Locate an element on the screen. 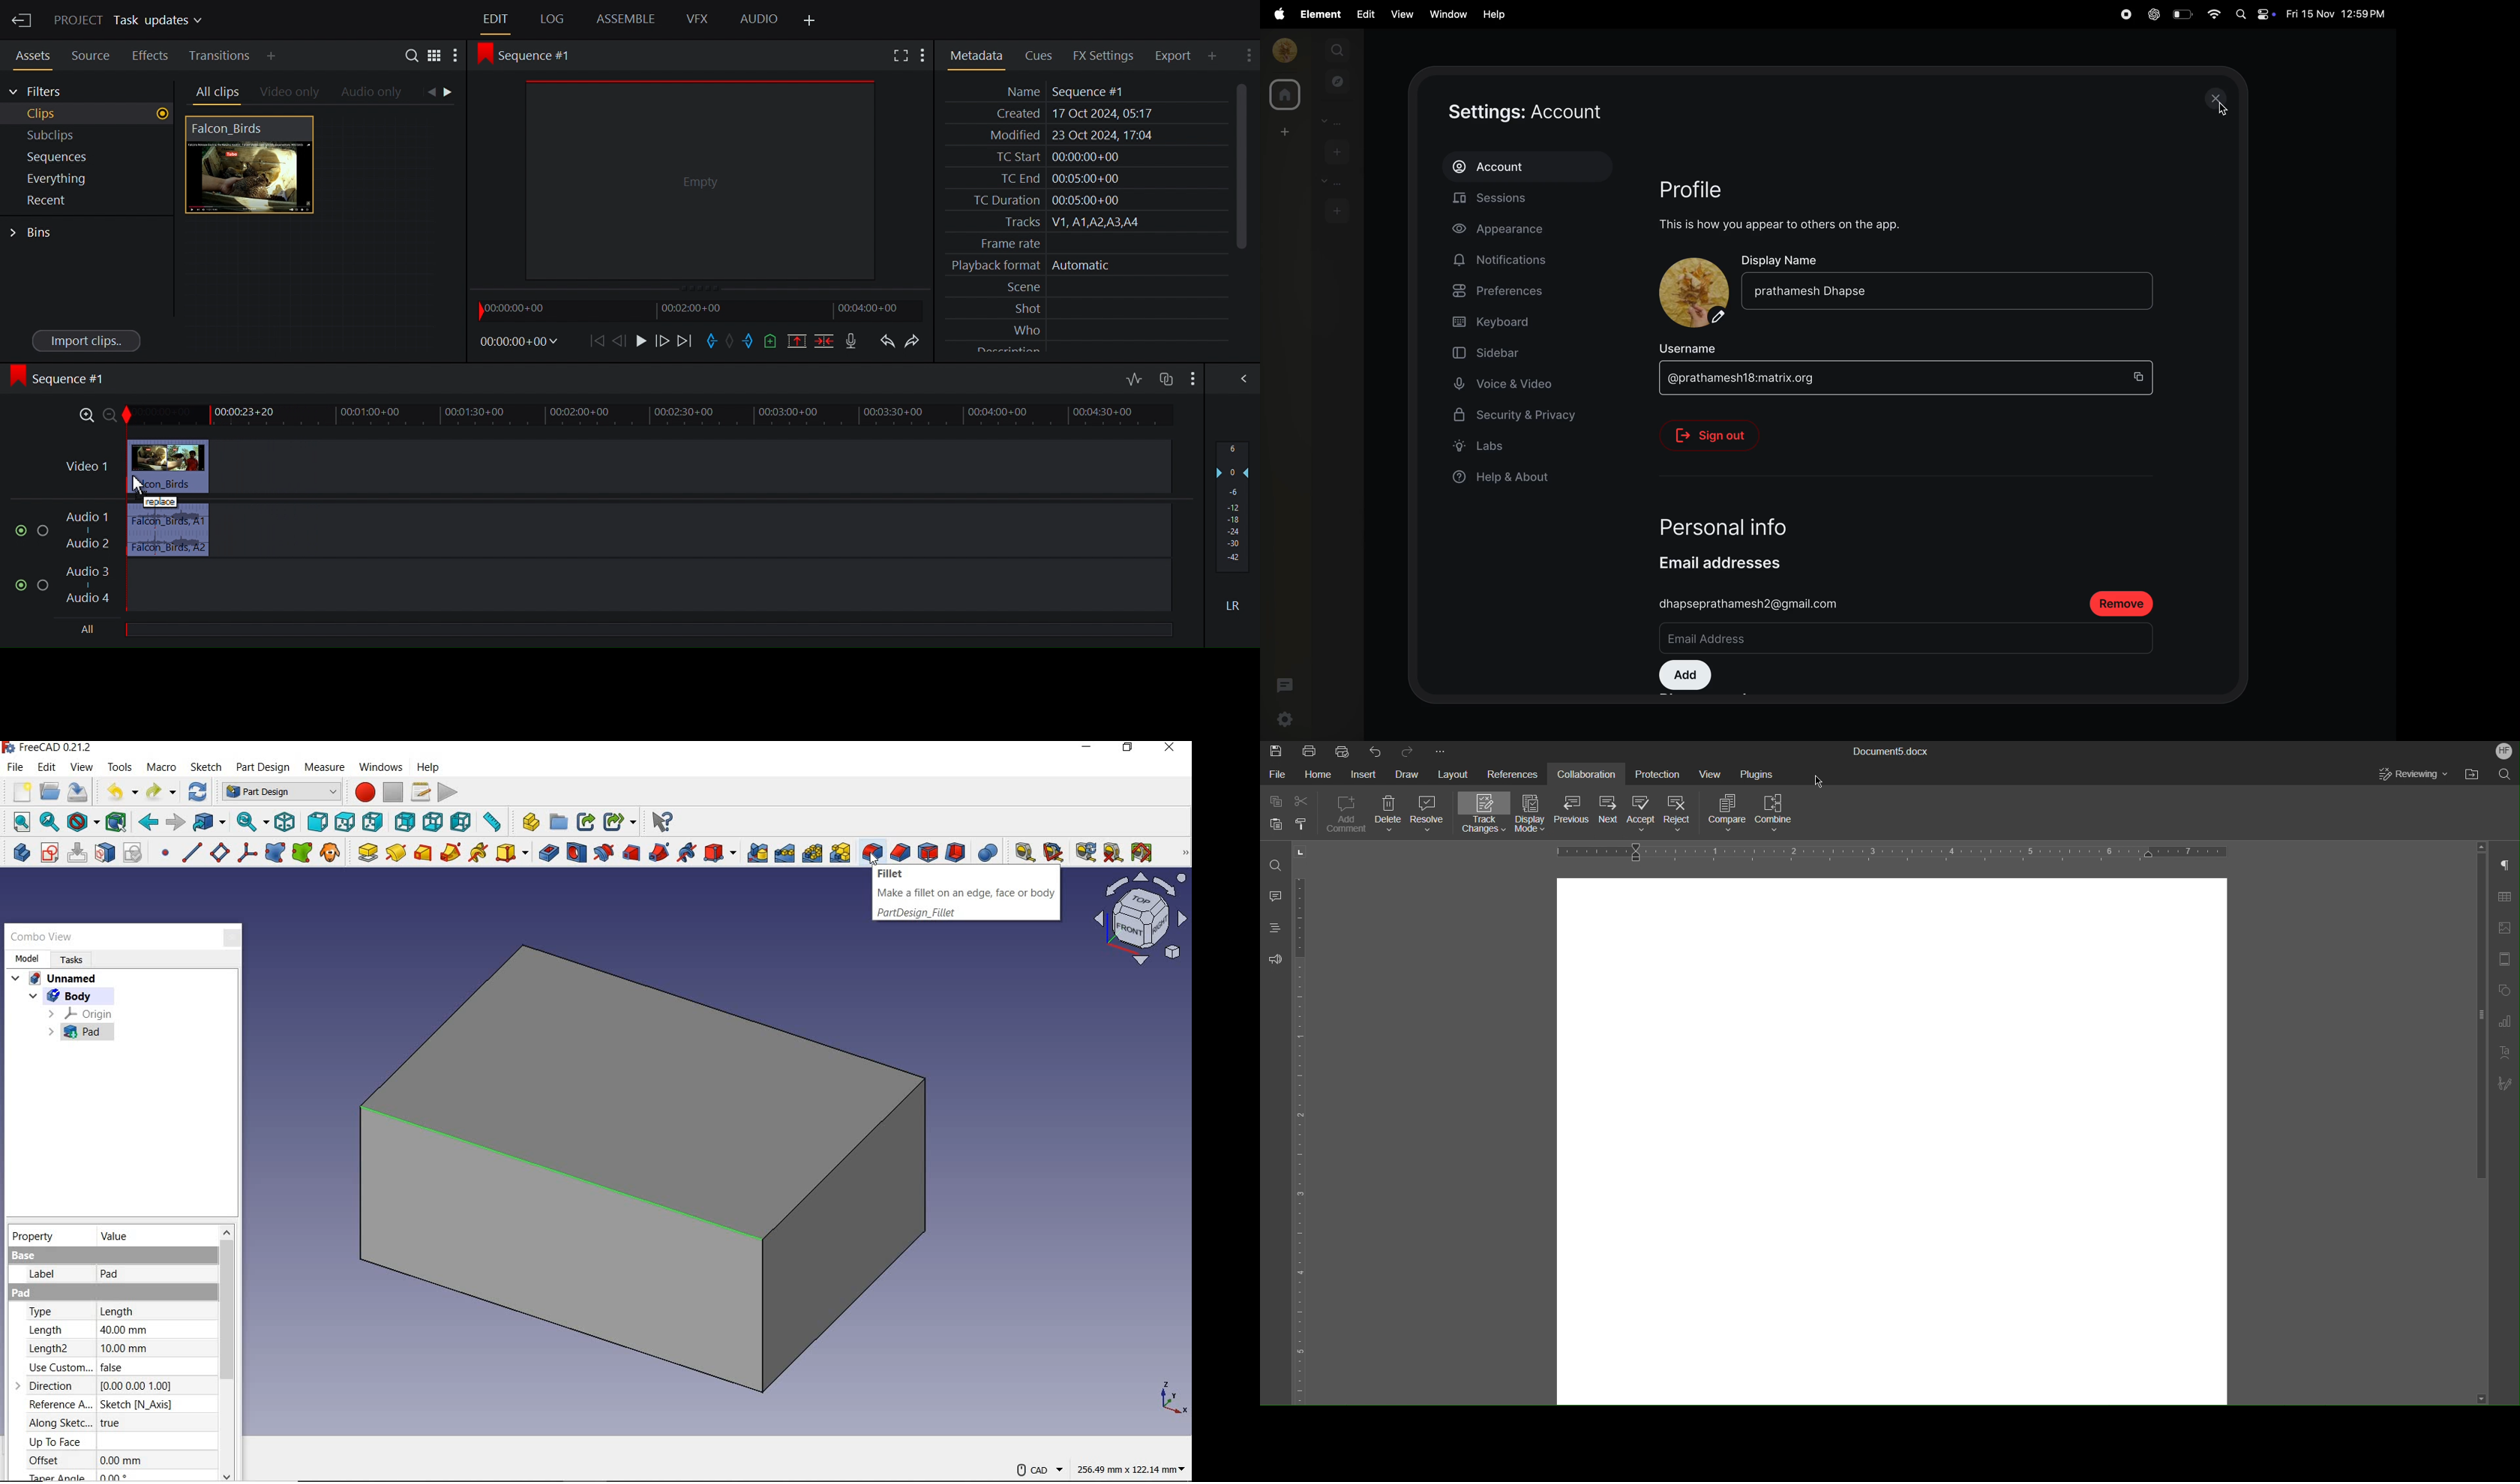 The width and height of the screenshot is (2520, 1484). Bins is located at coordinates (32, 233).